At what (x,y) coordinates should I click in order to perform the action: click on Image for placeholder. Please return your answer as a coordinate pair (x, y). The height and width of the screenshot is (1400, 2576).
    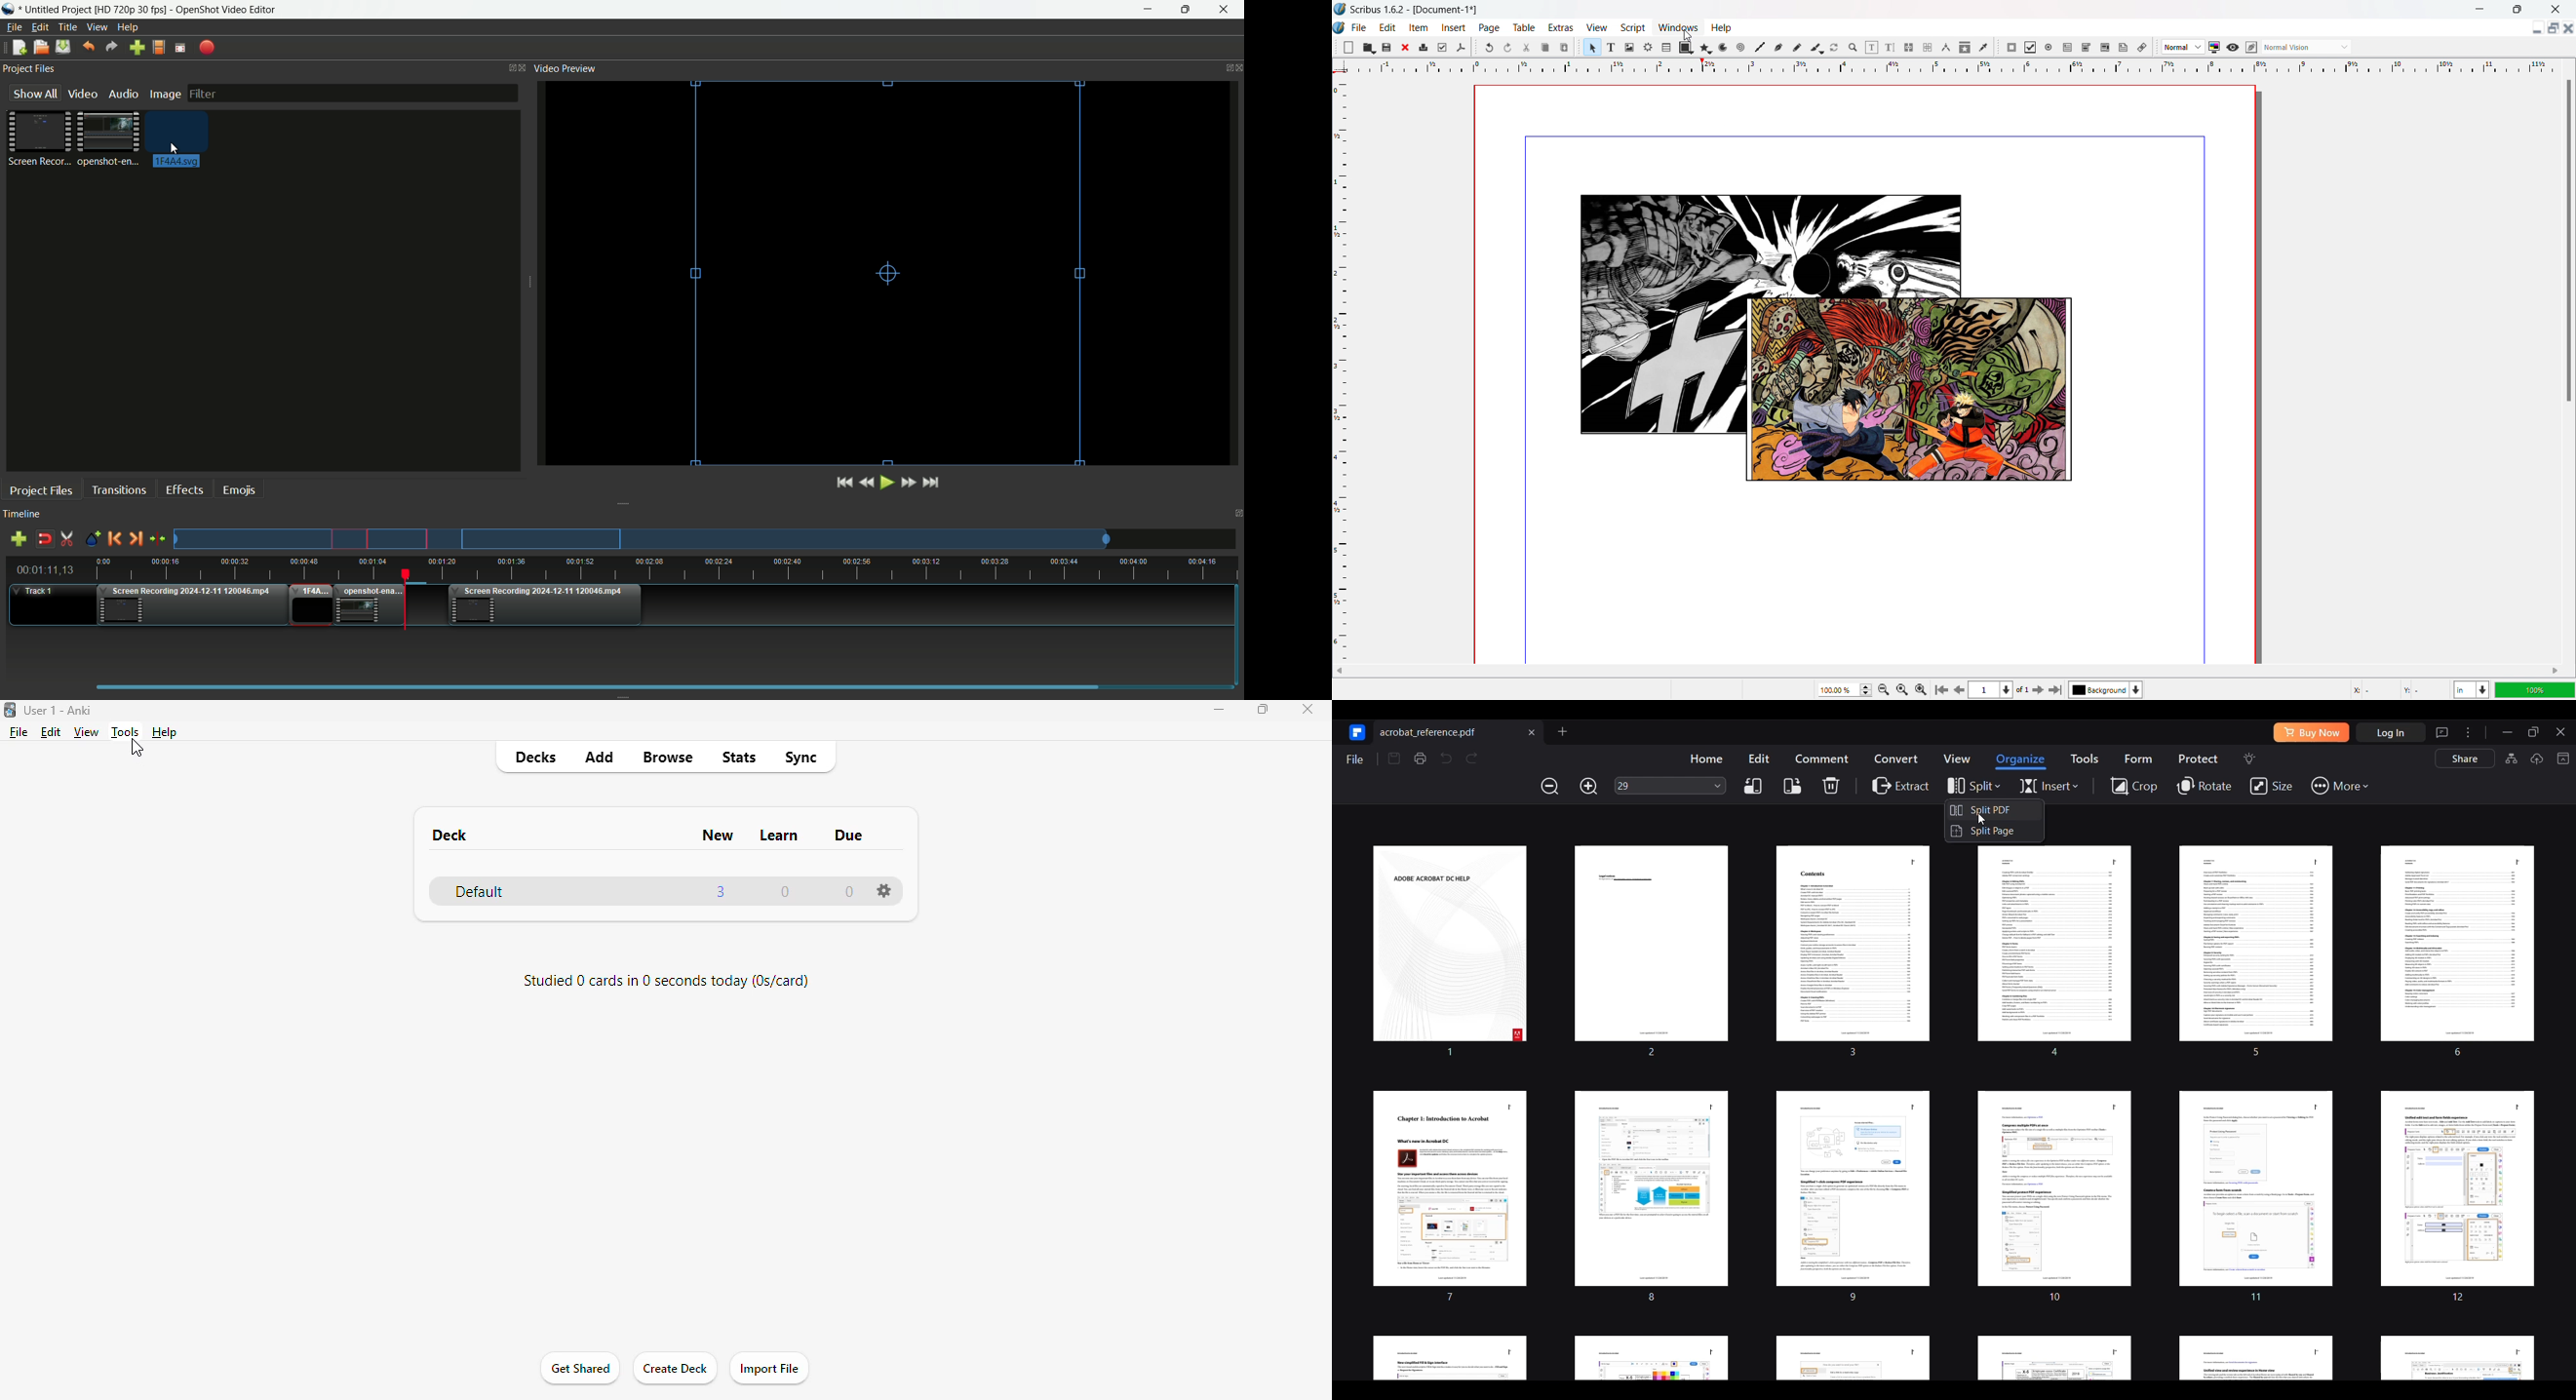
    Looking at the image, I should click on (176, 137).